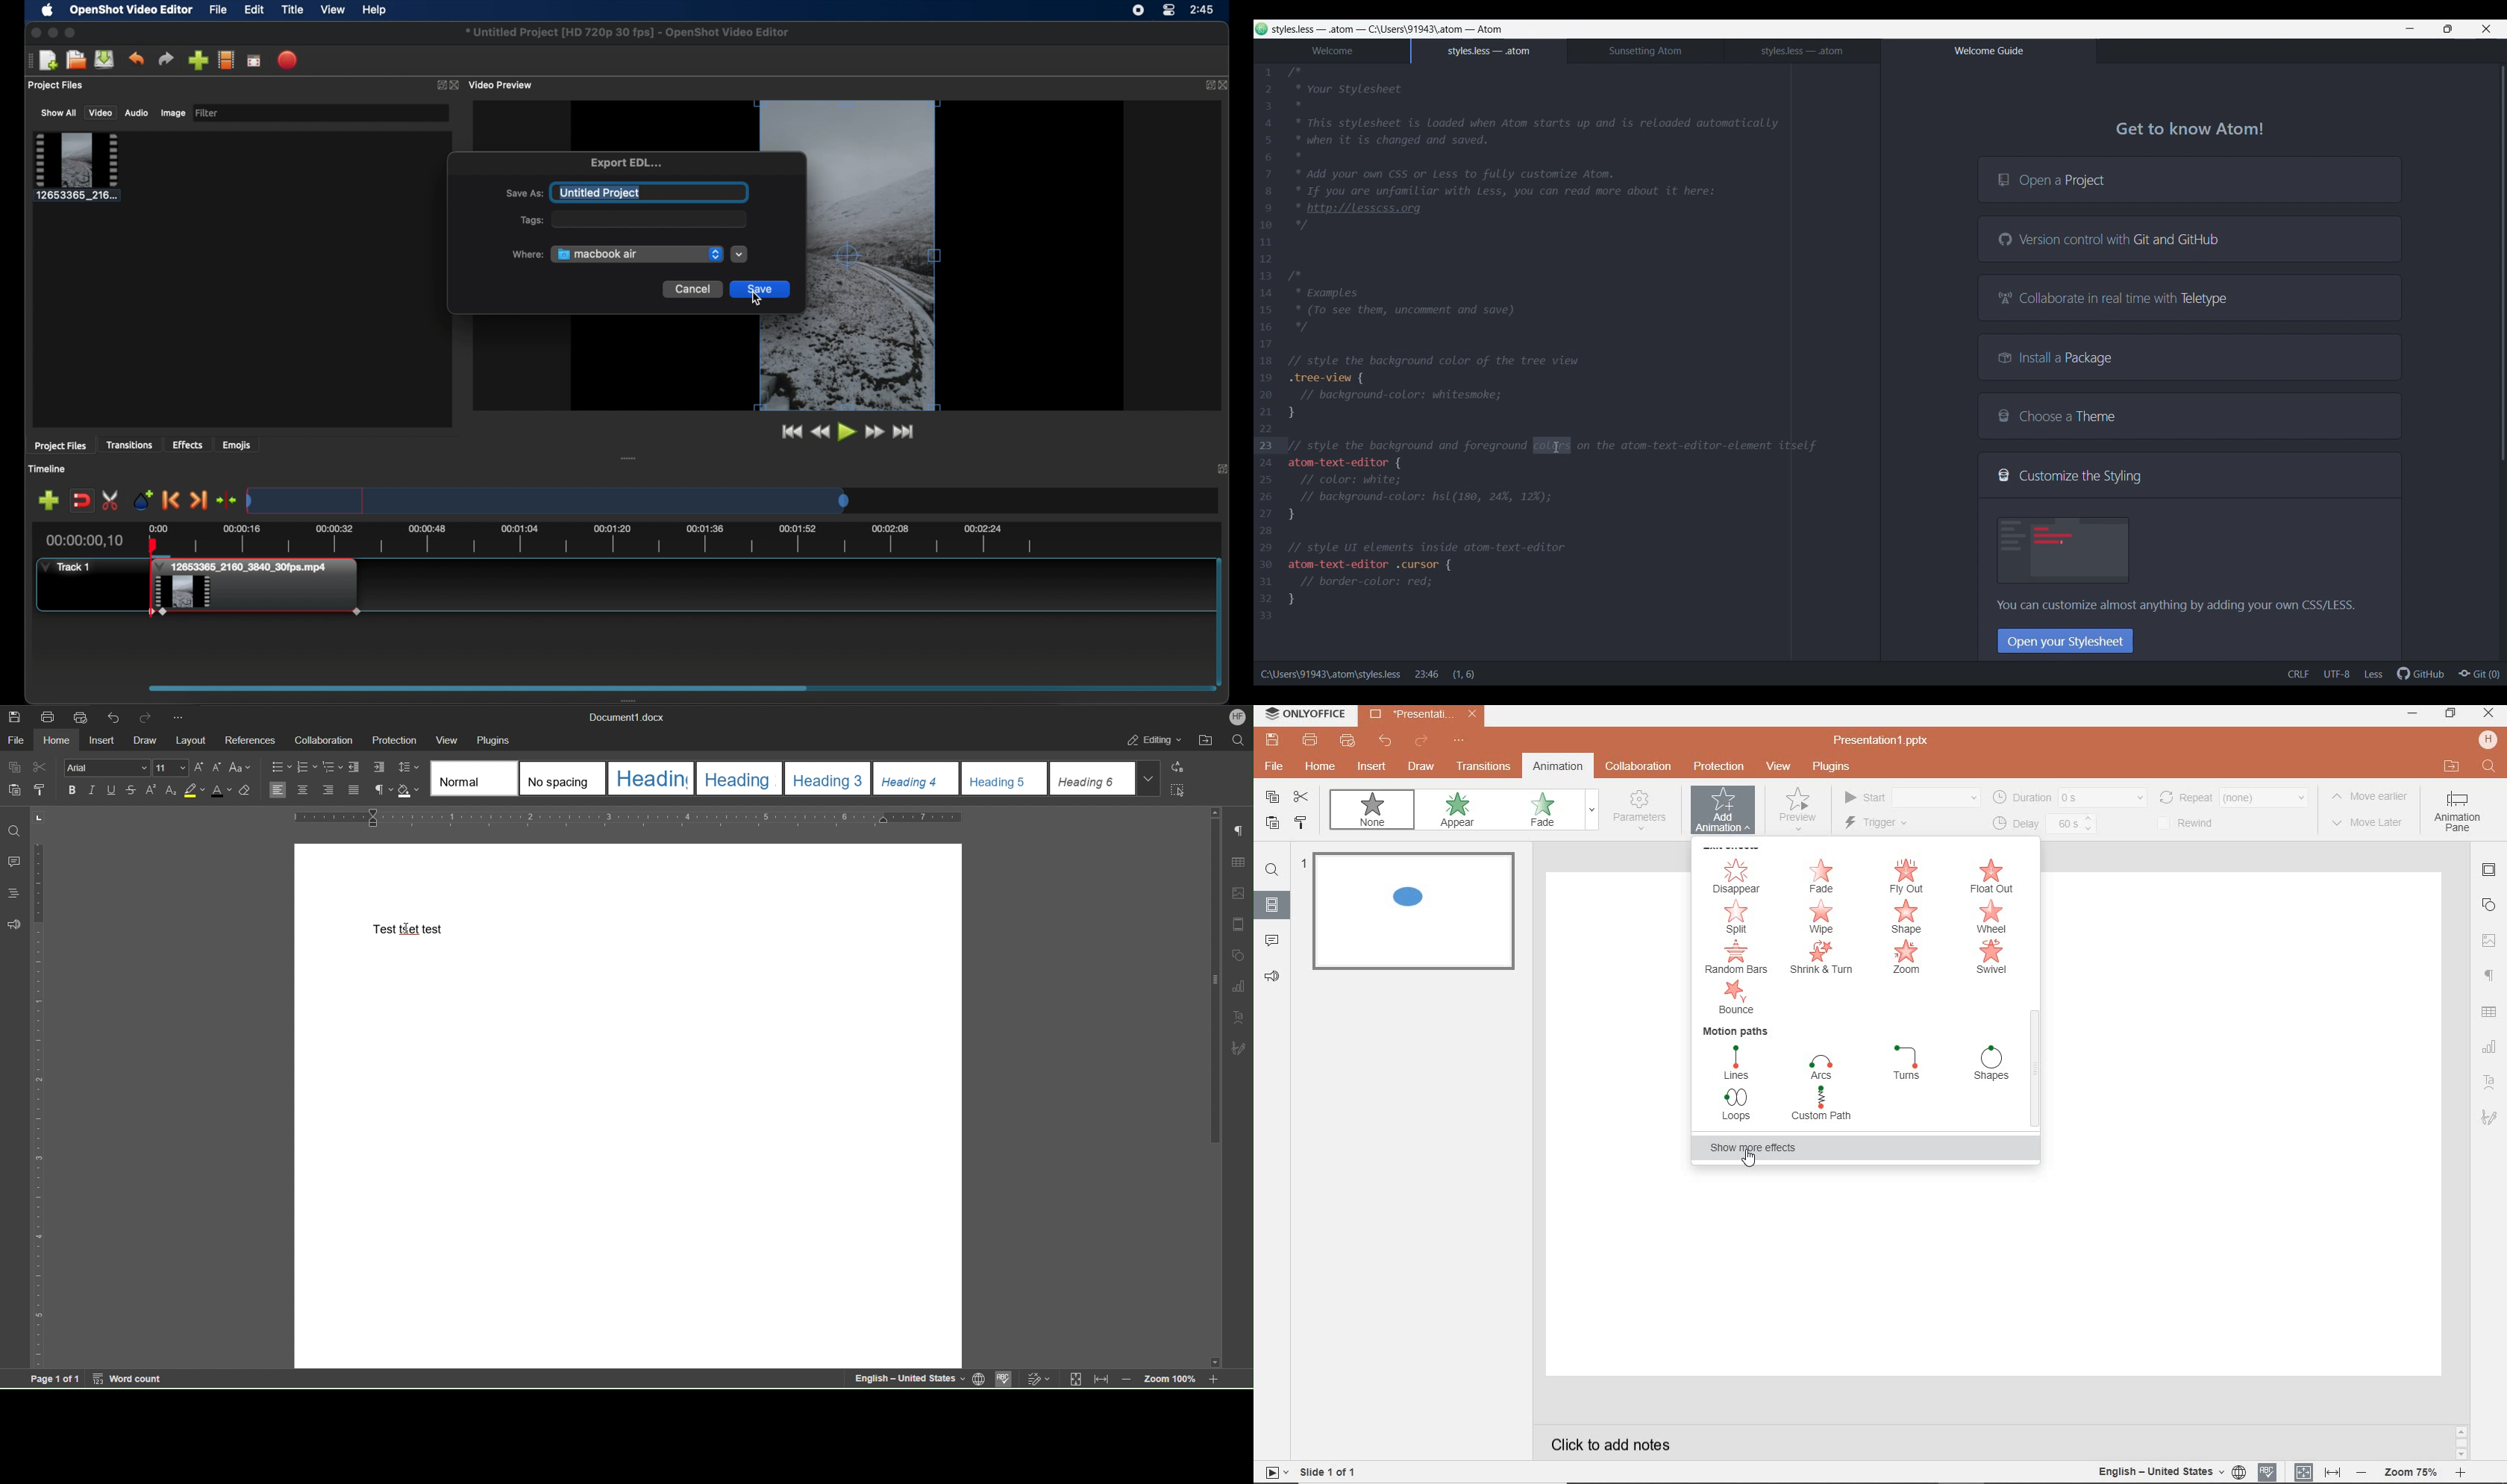 This screenshot has width=2520, height=1484. Describe the element at coordinates (16, 767) in the screenshot. I see `Copy` at that location.